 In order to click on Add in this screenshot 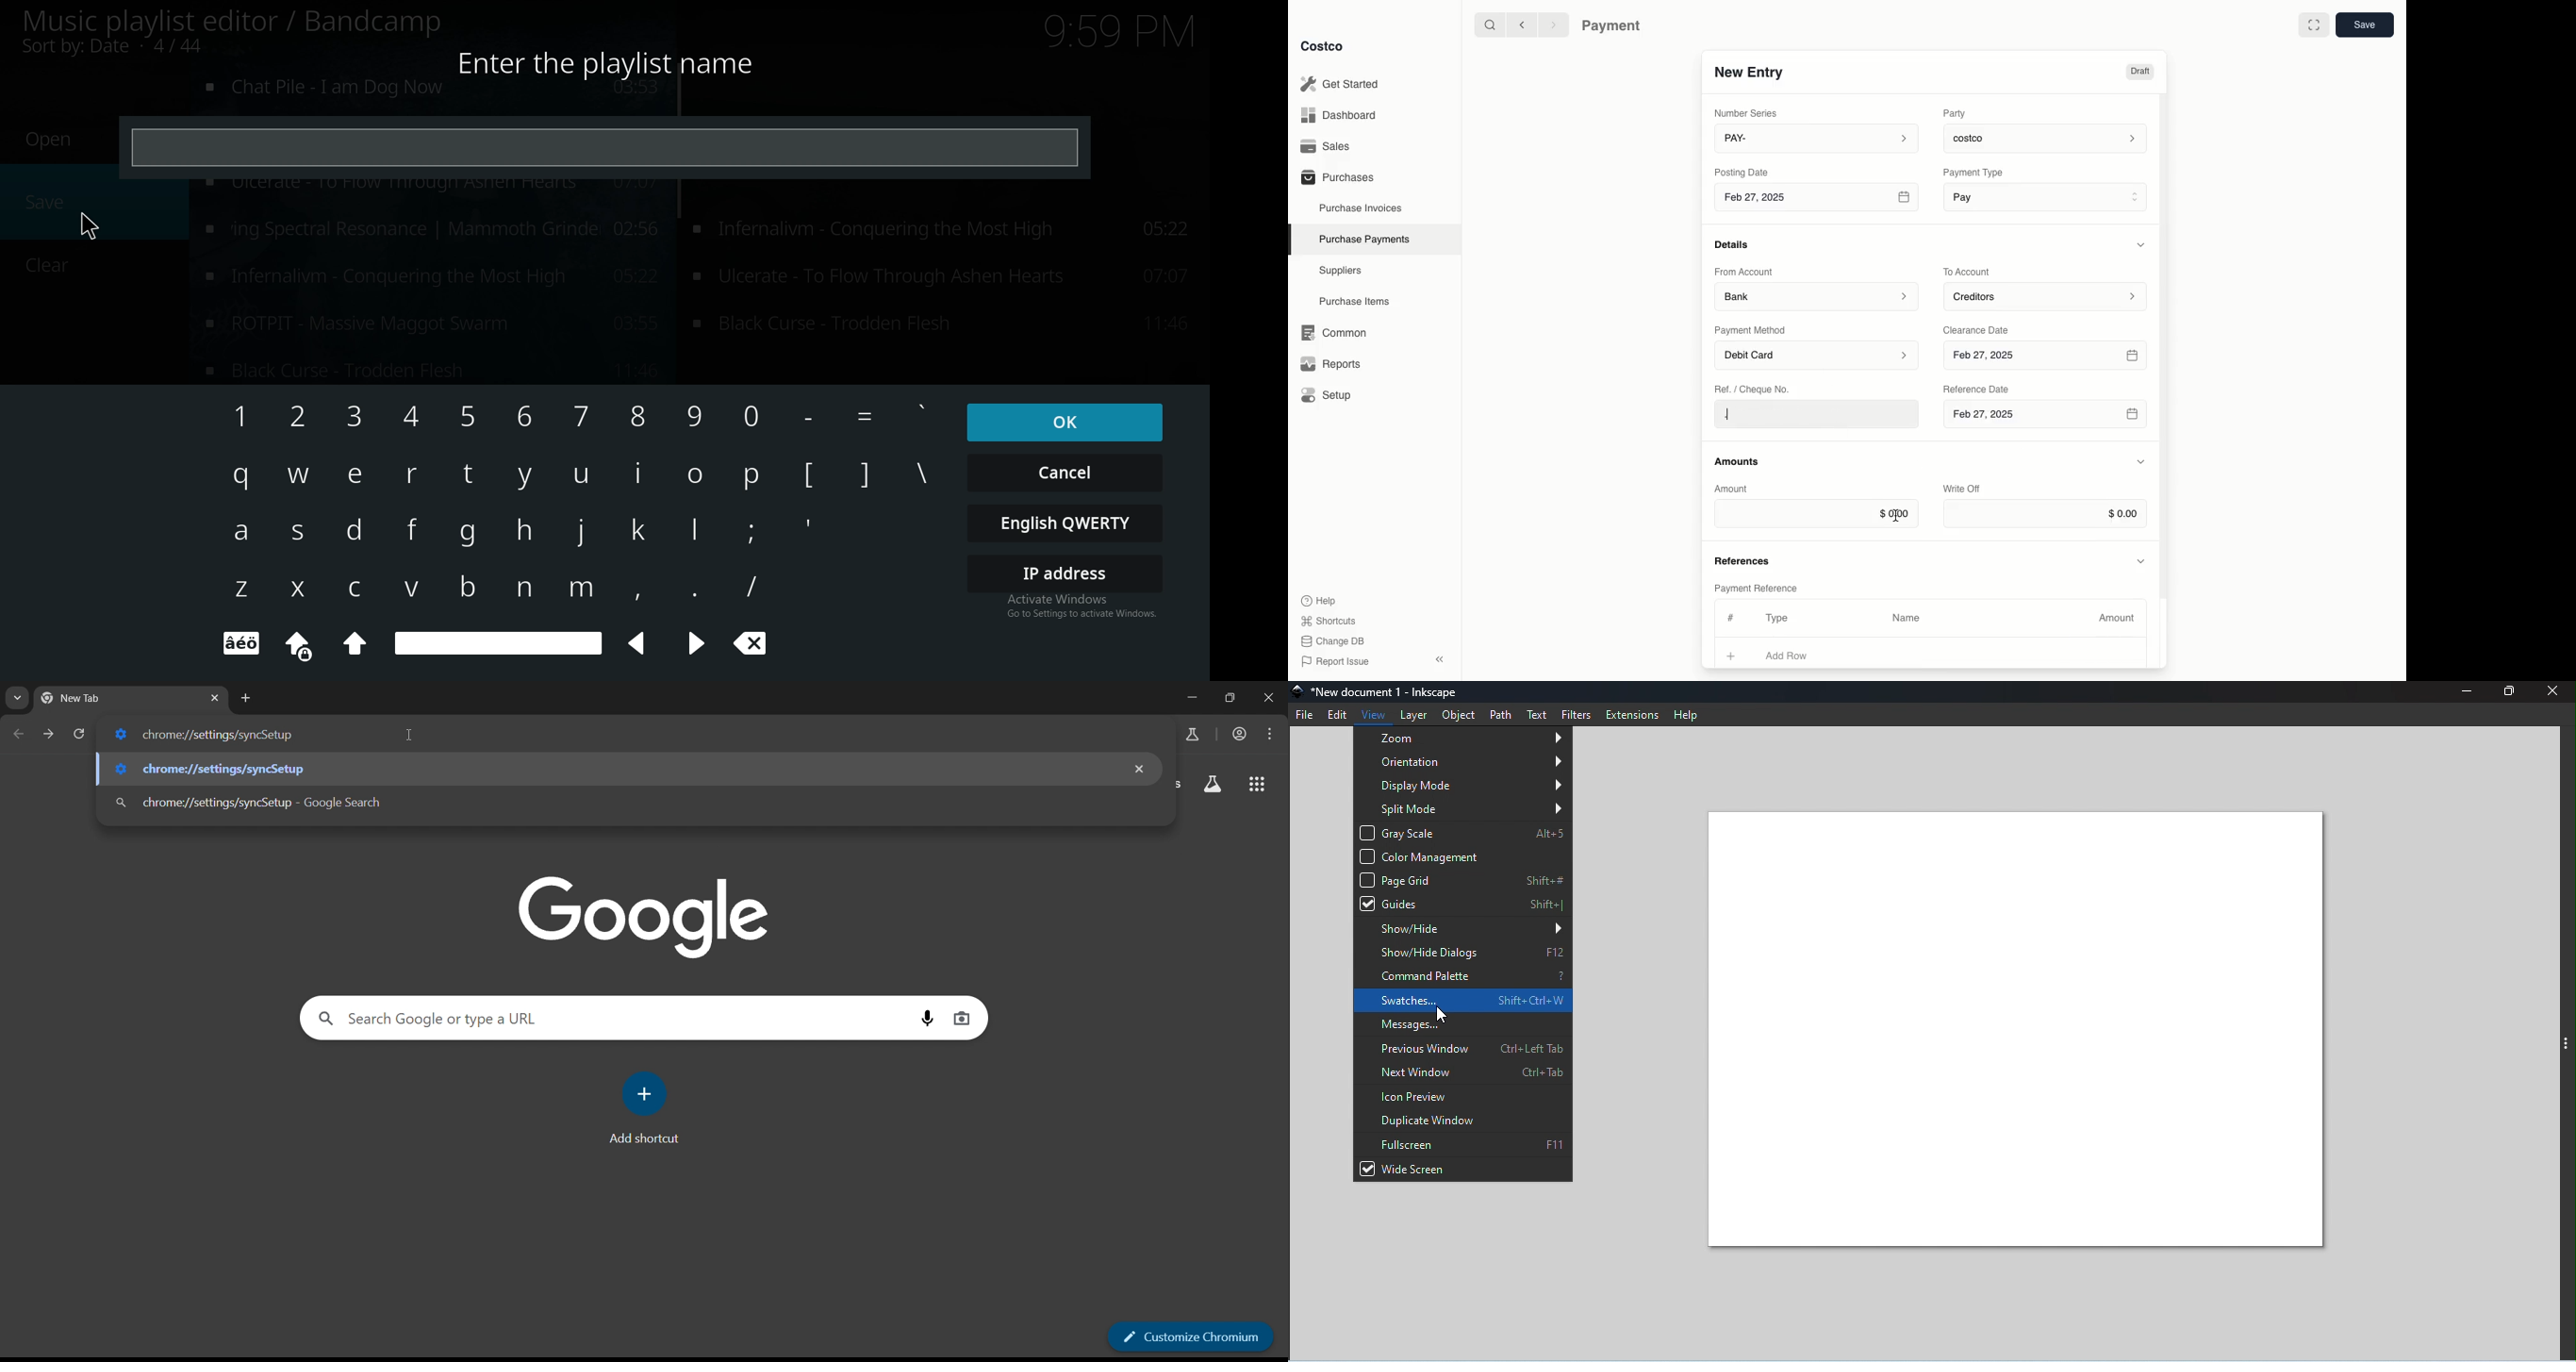, I will do `click(1732, 654)`.